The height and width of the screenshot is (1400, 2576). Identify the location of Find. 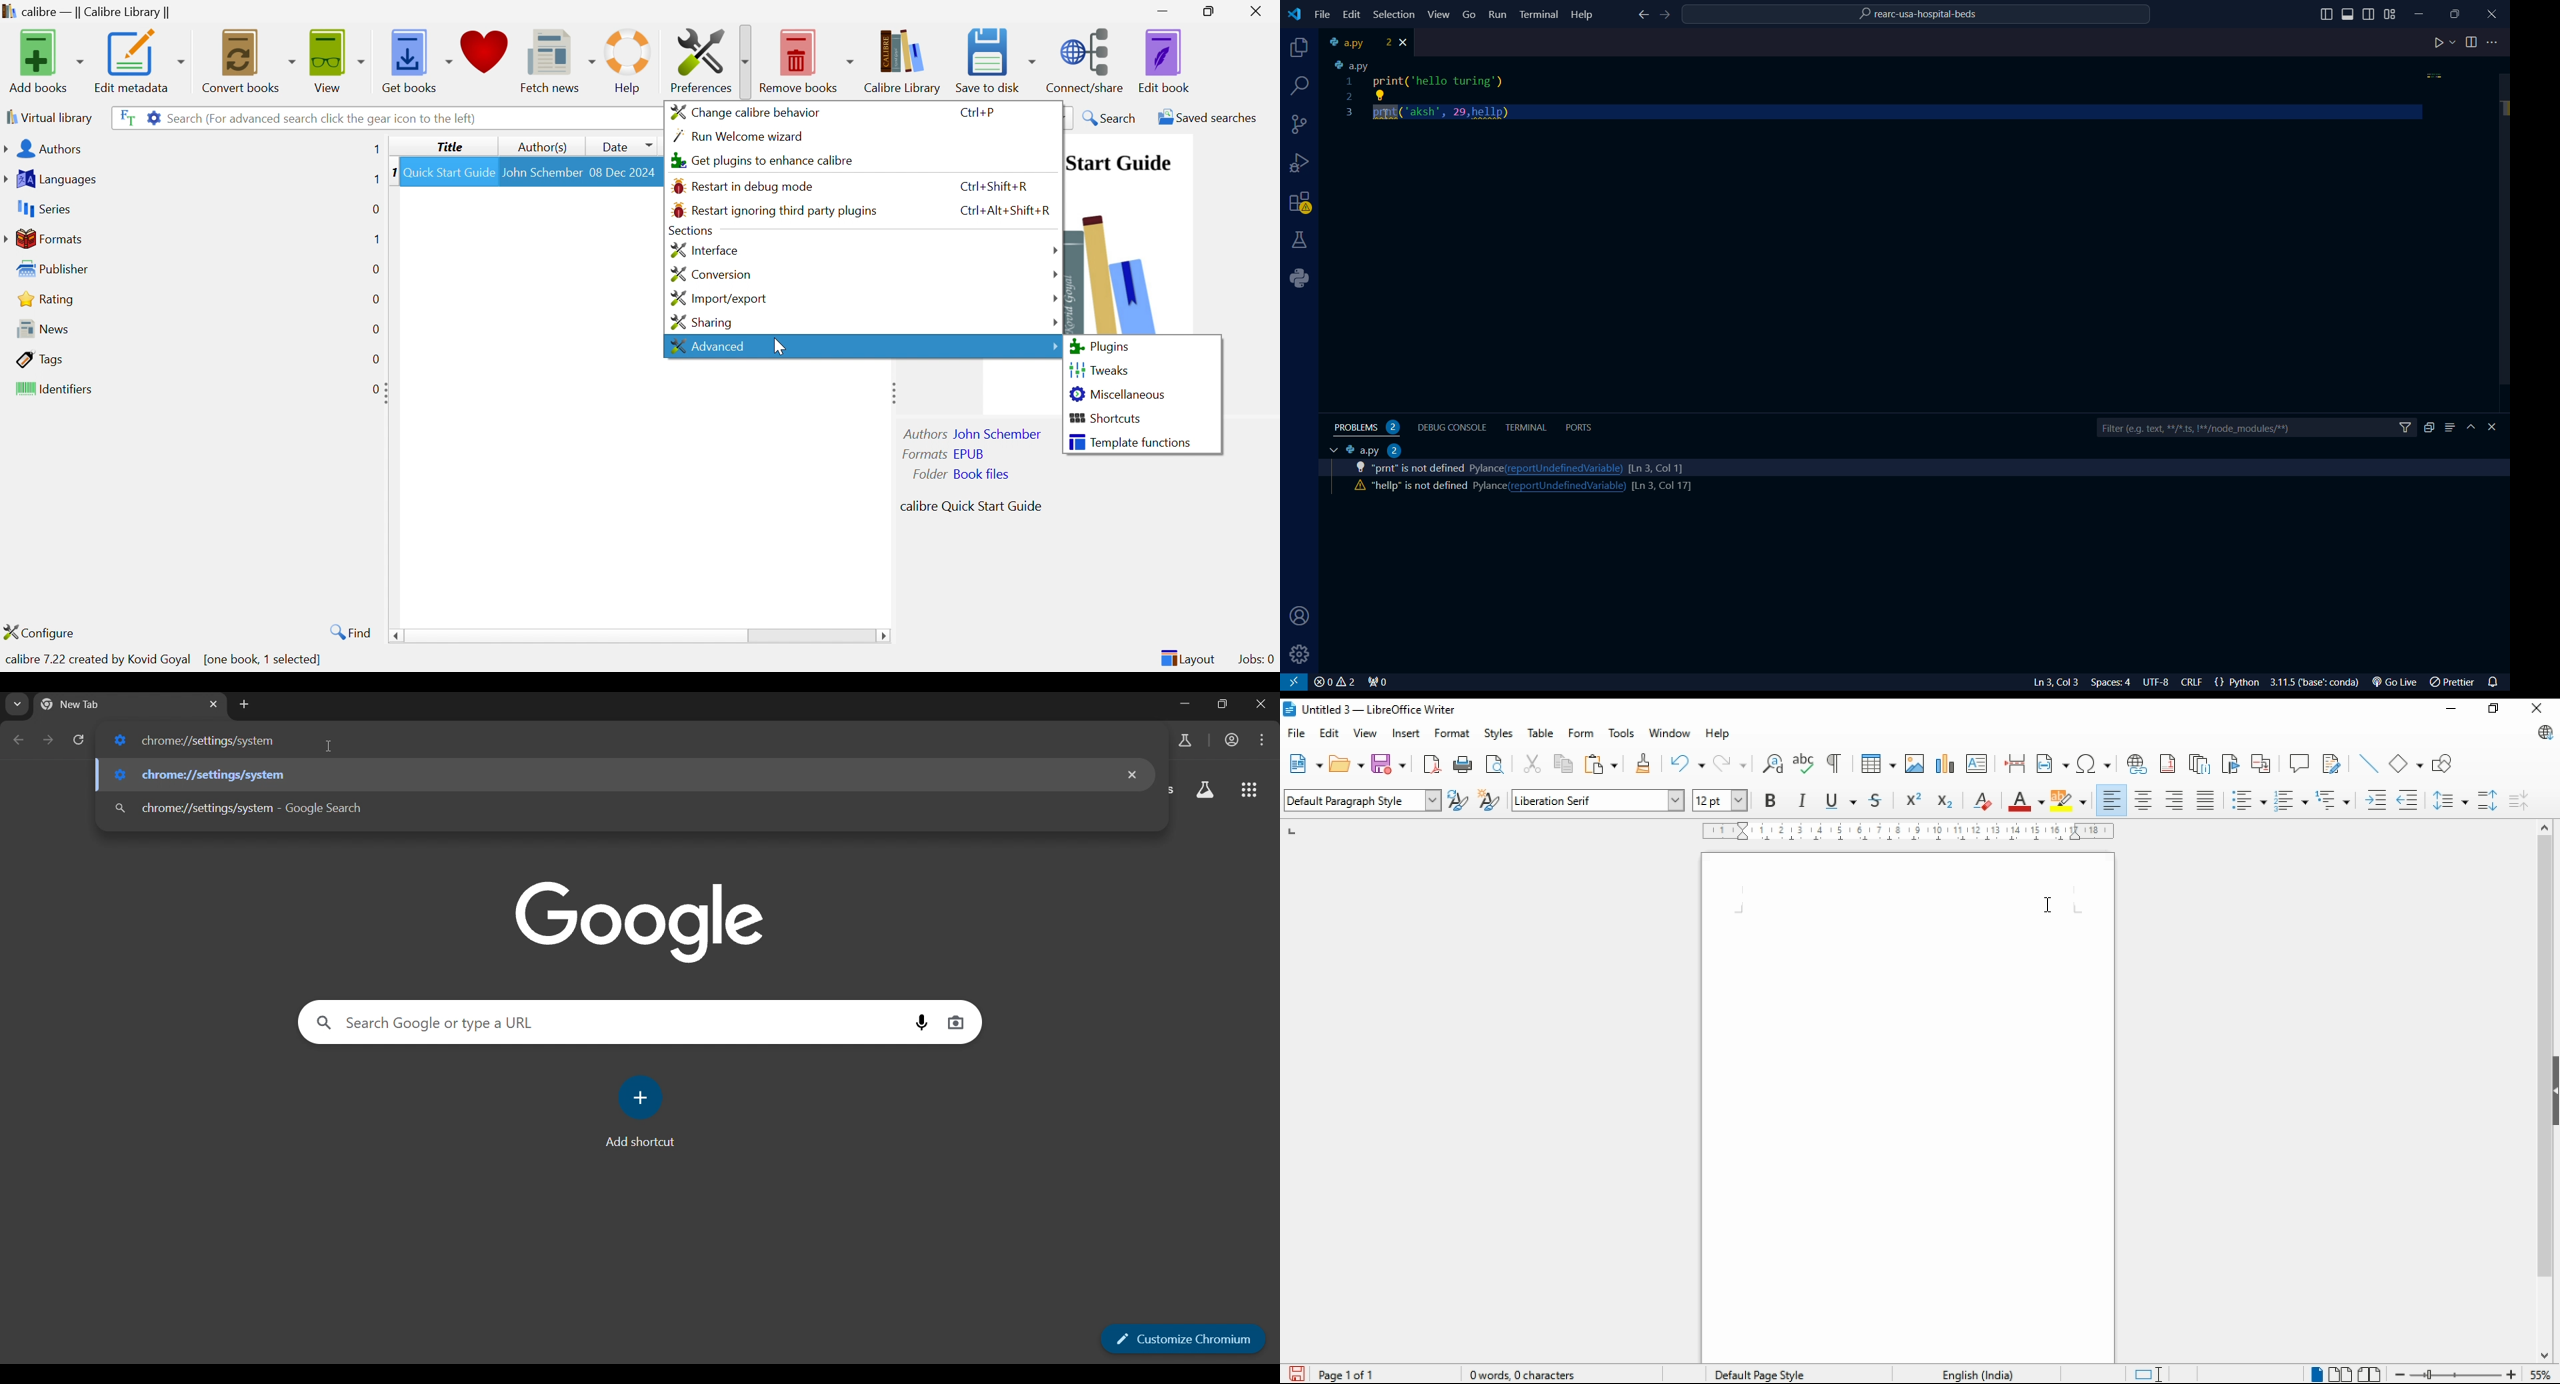
(348, 631).